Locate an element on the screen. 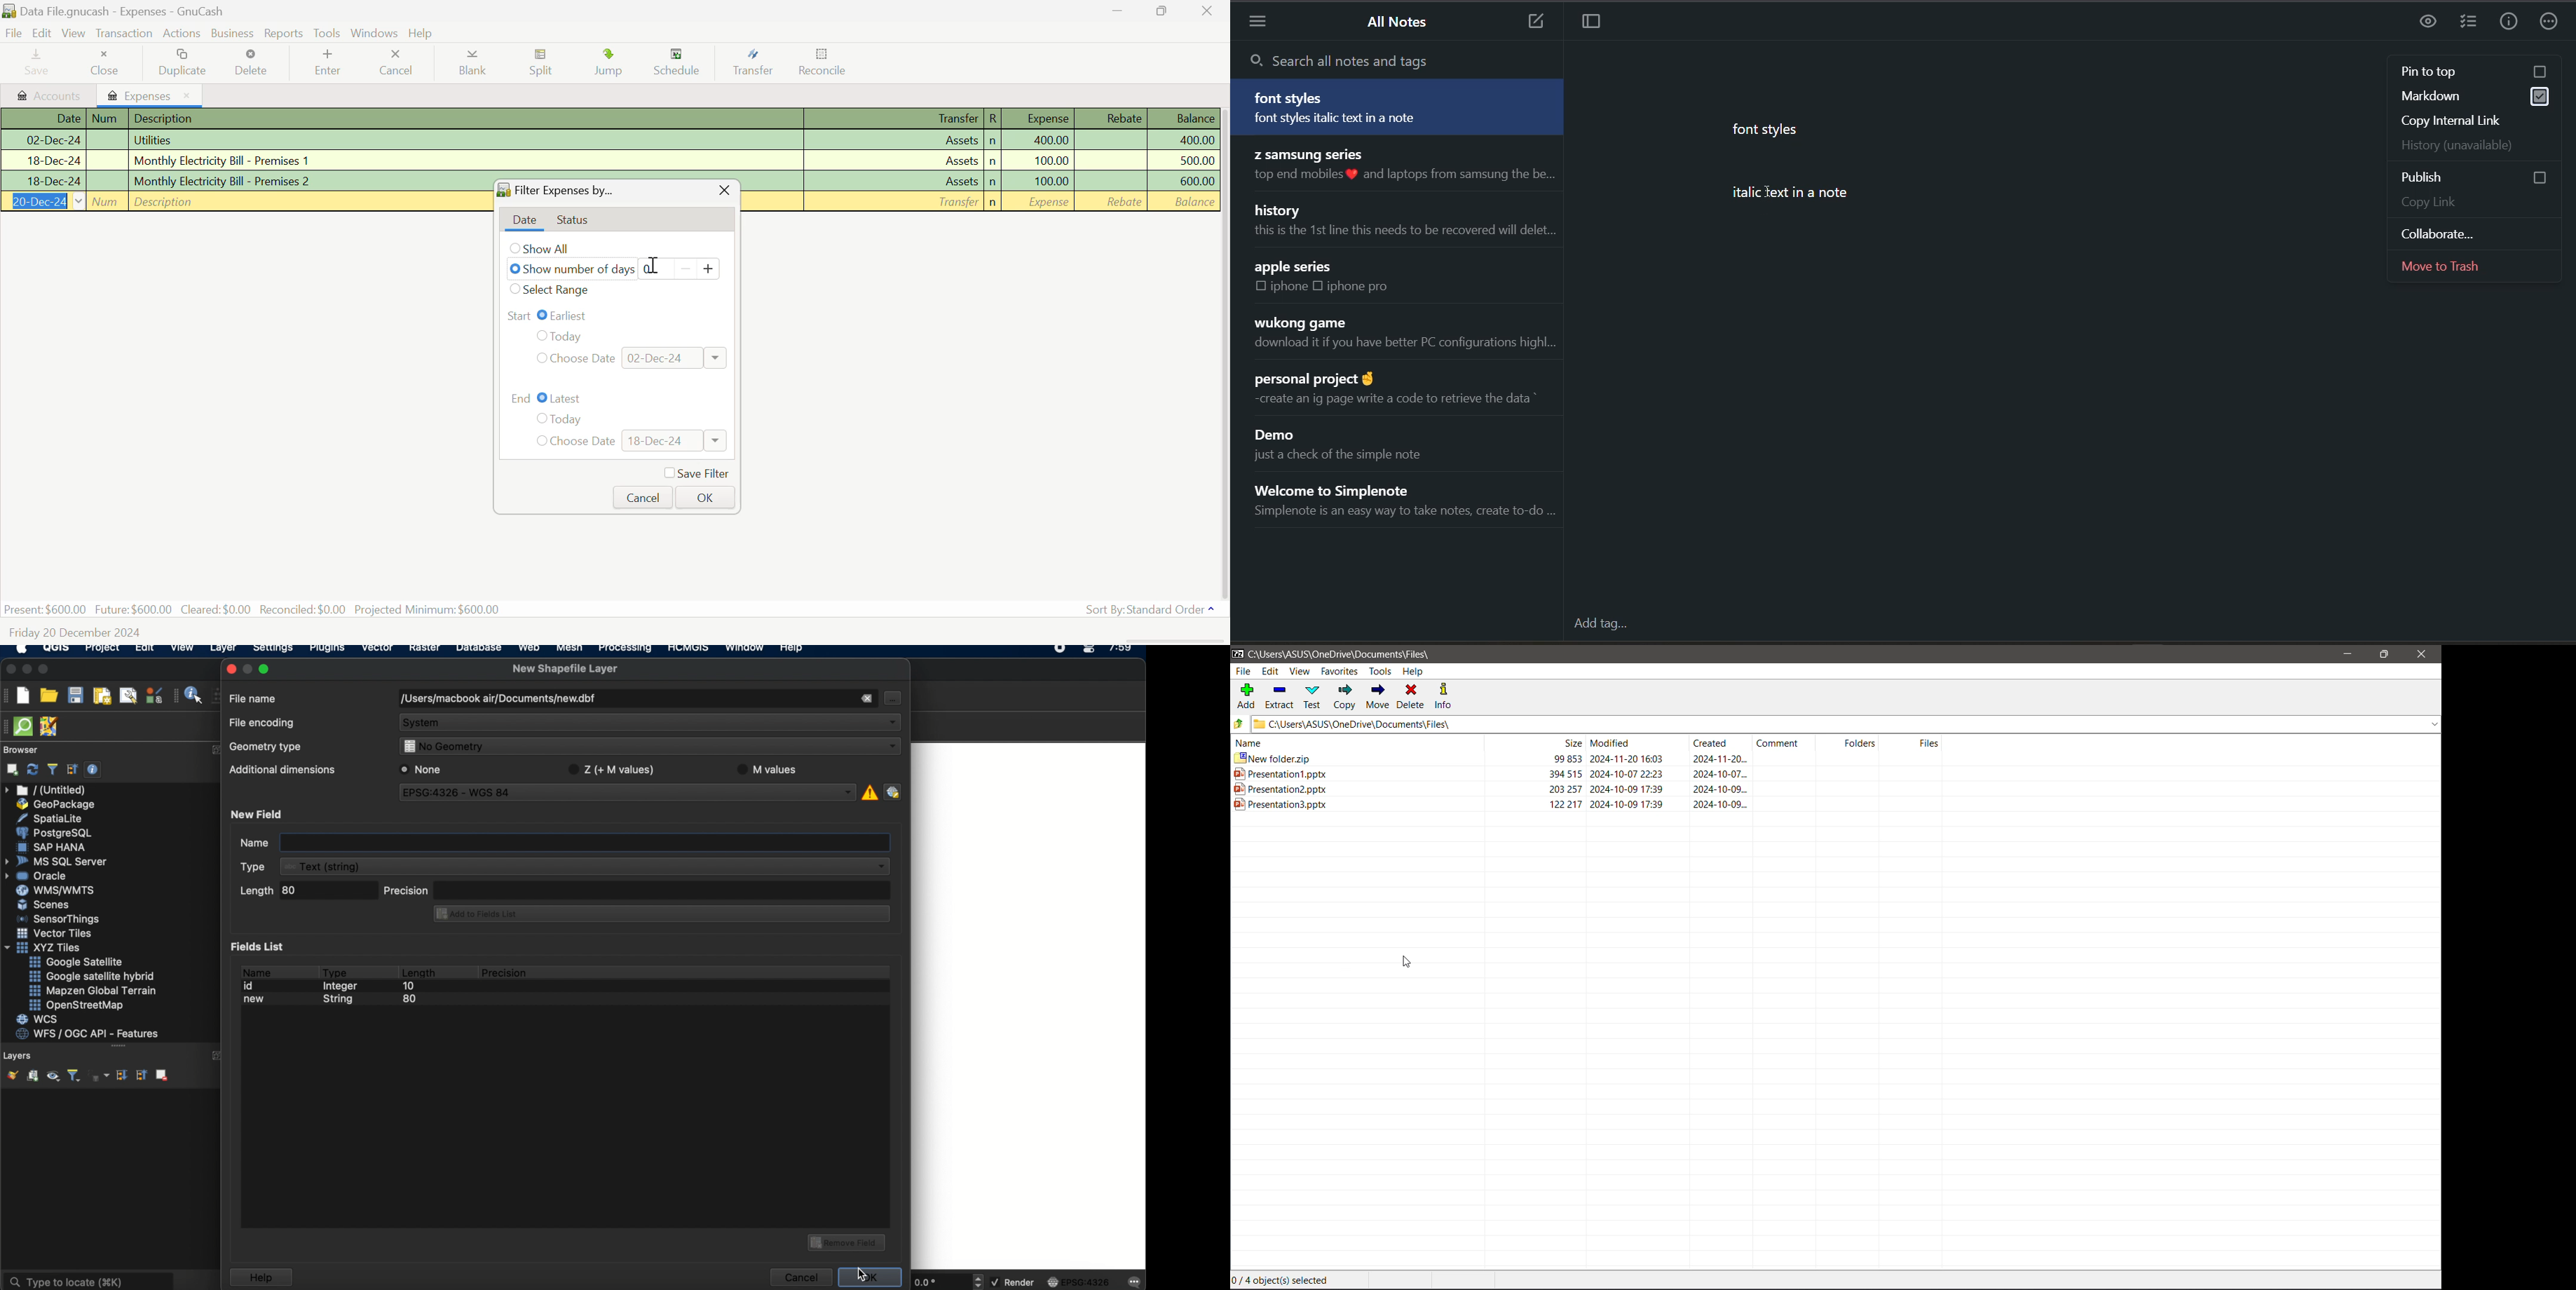 The width and height of the screenshot is (2576, 1316). filter legend is located at coordinates (73, 1076).